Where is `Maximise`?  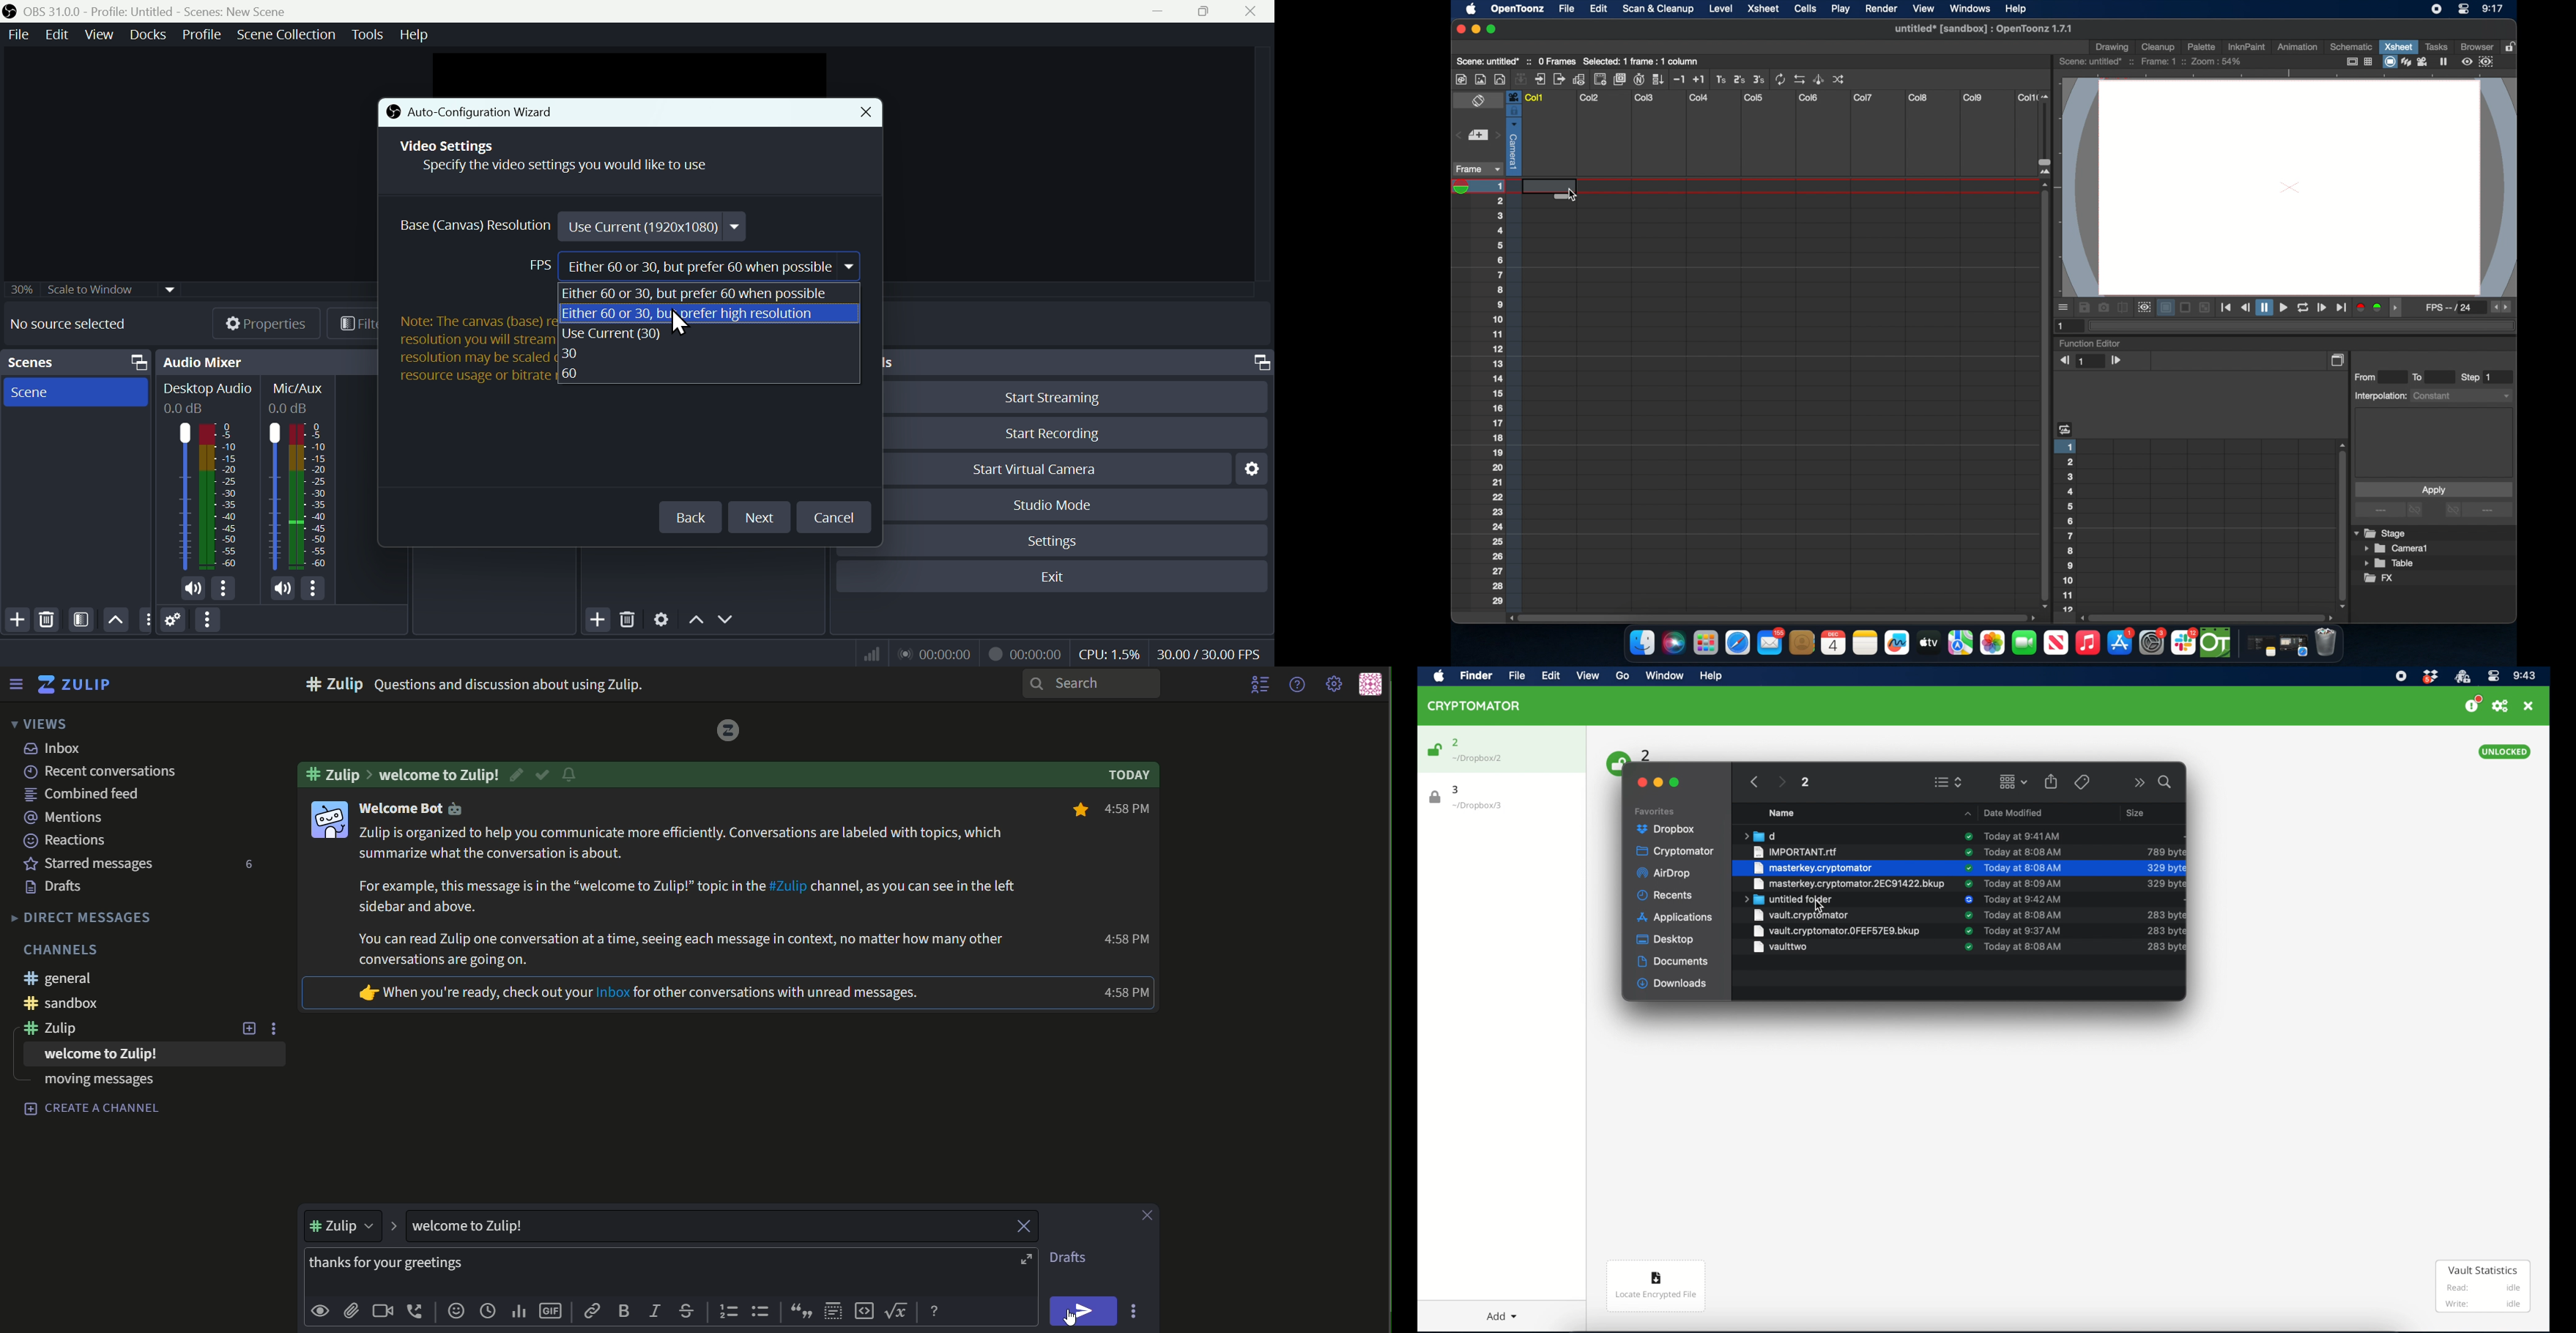 Maximise is located at coordinates (1208, 11).